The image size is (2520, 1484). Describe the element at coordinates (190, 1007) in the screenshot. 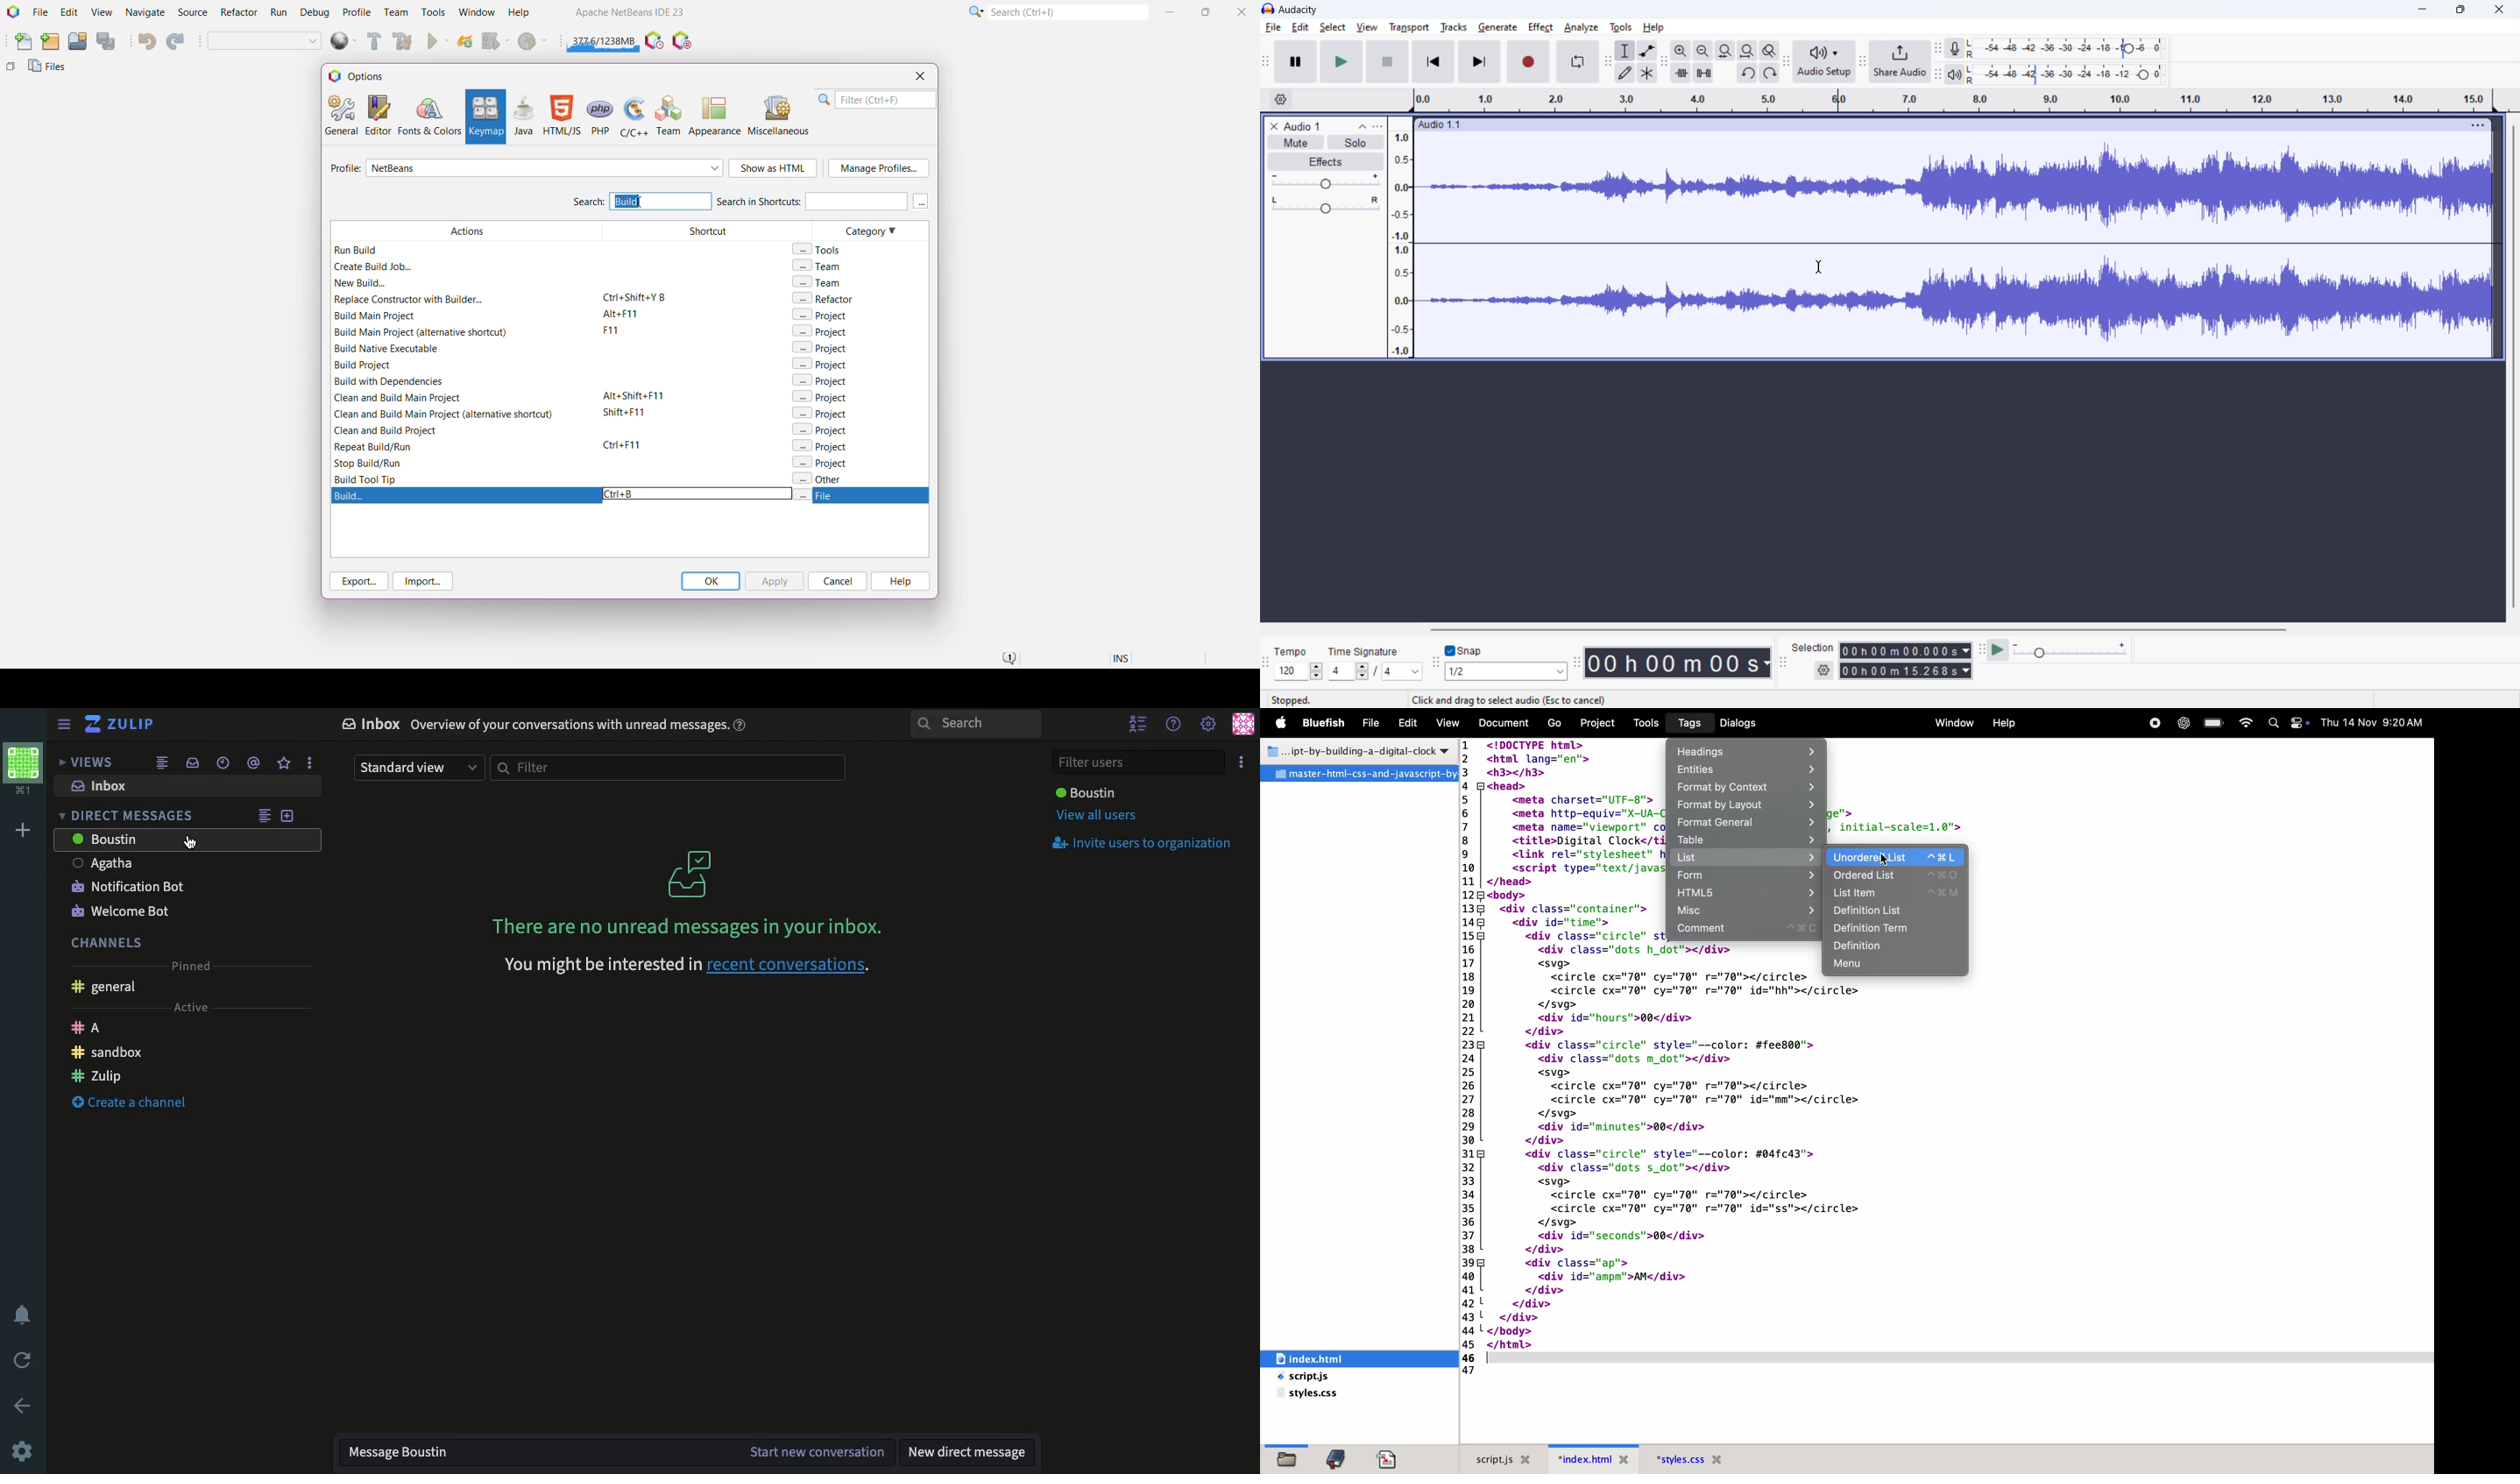

I see `Active` at that location.